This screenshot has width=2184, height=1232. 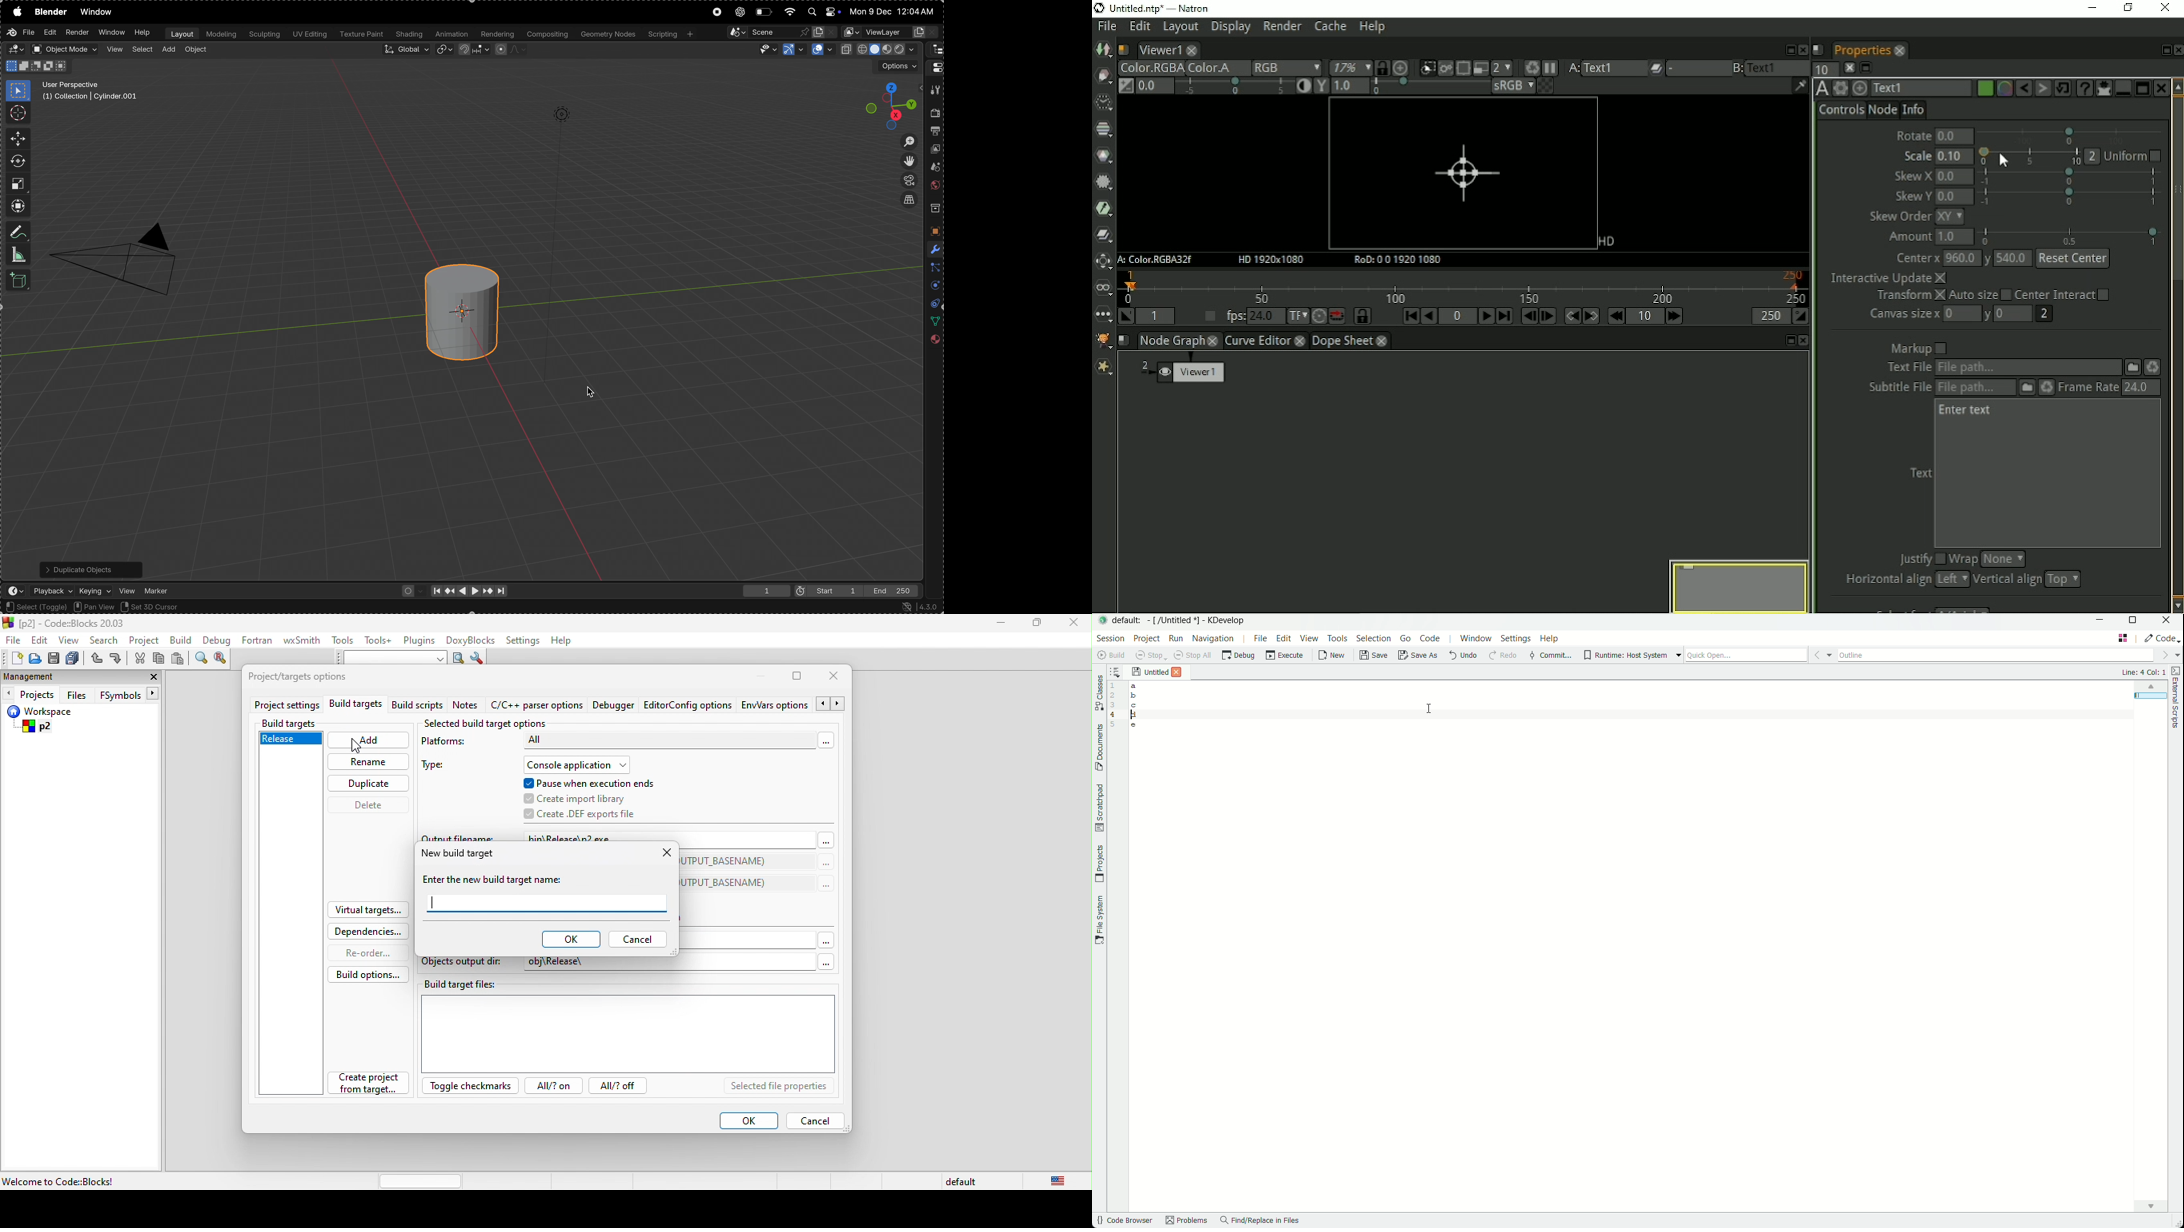 What do you see at coordinates (445, 50) in the screenshot?
I see `transform pivoit point` at bounding box center [445, 50].